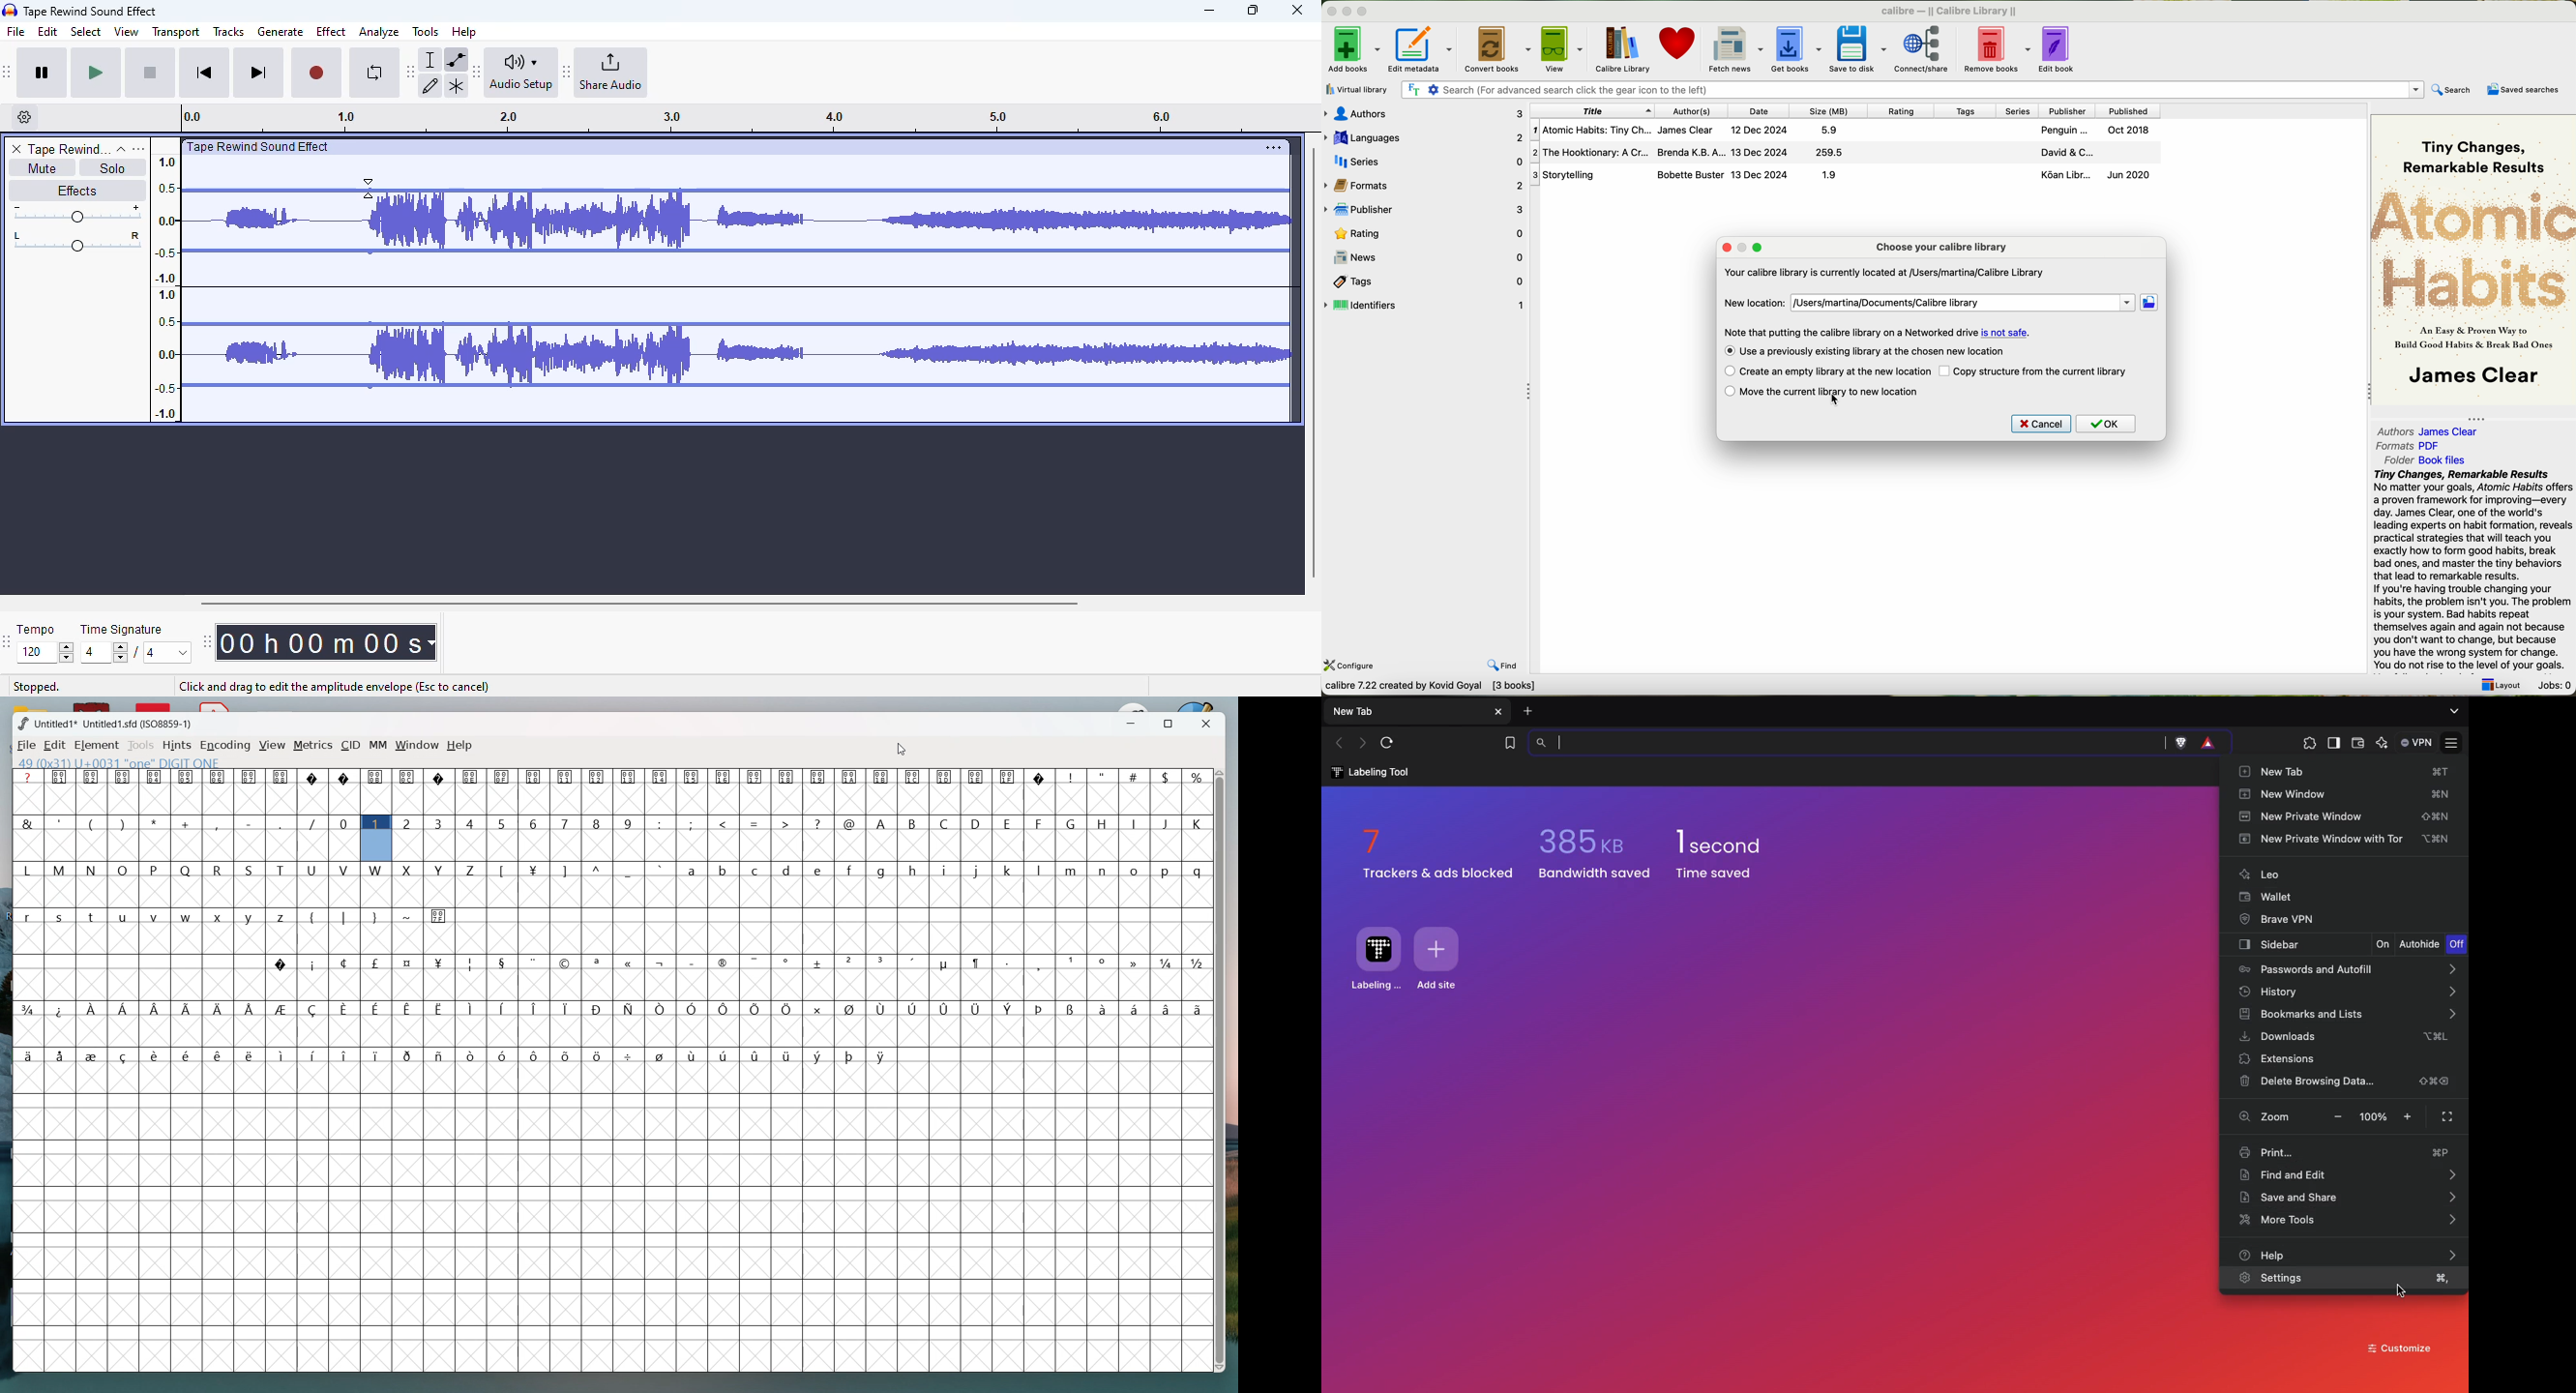  What do you see at coordinates (379, 746) in the screenshot?
I see `MM` at bounding box center [379, 746].